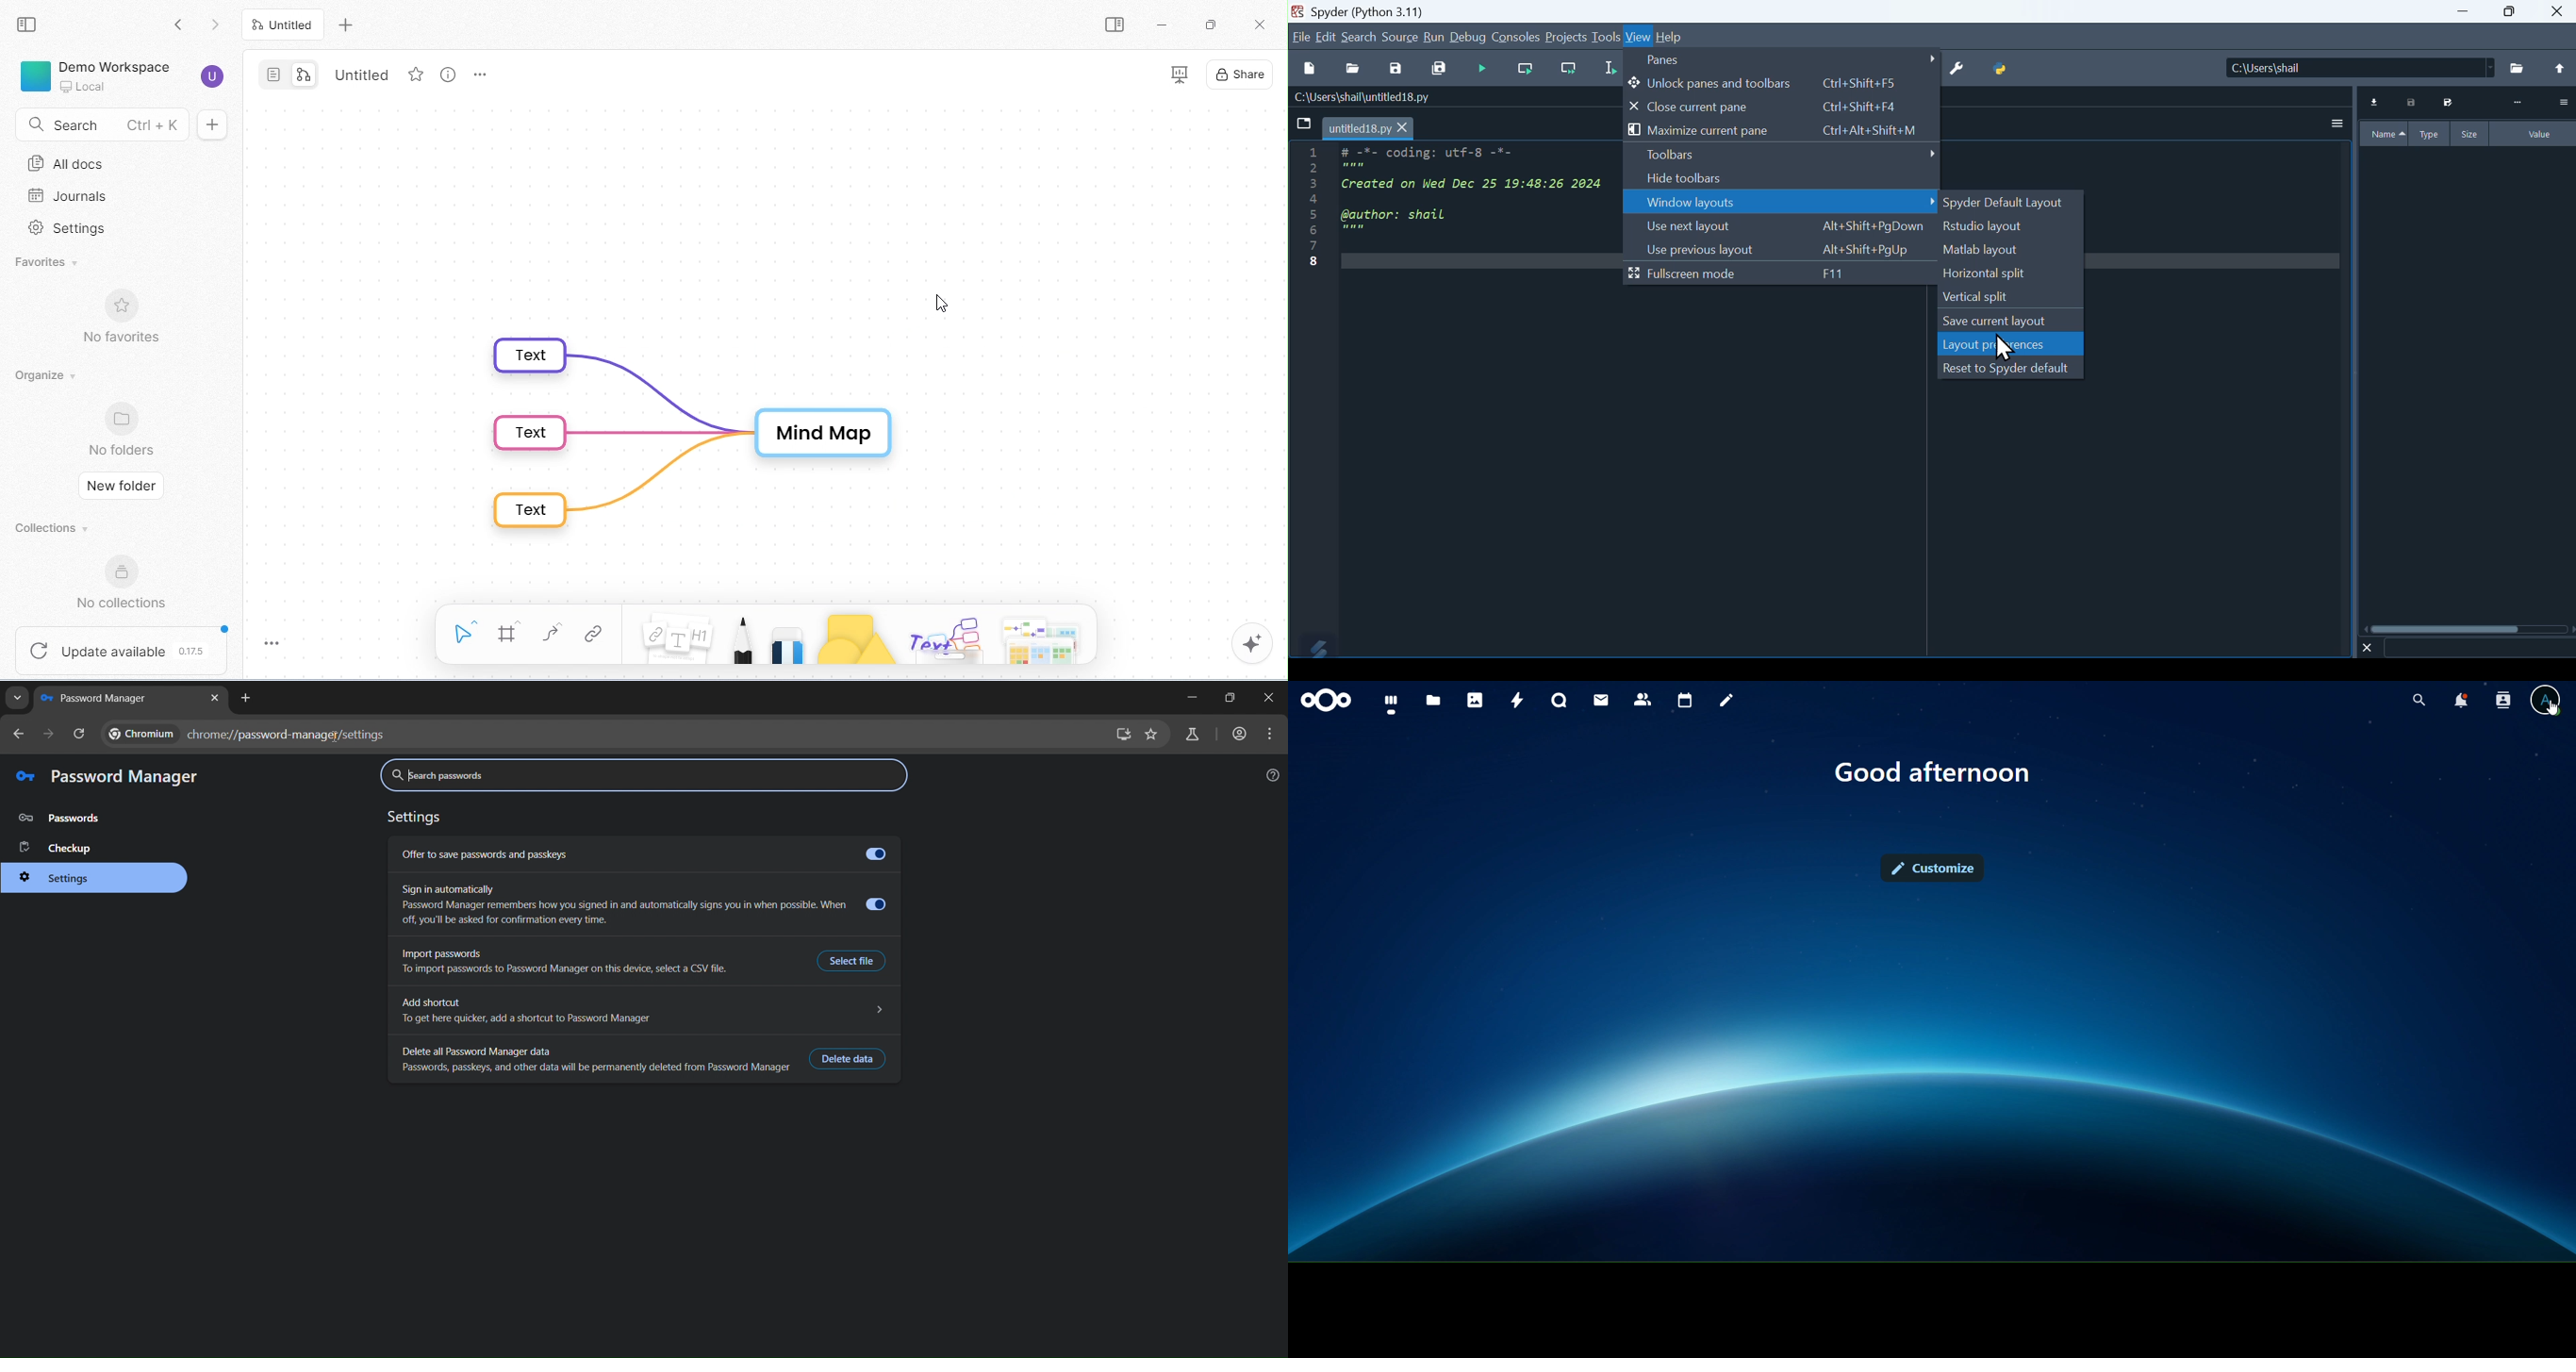  I want to click on activity, so click(1515, 700).